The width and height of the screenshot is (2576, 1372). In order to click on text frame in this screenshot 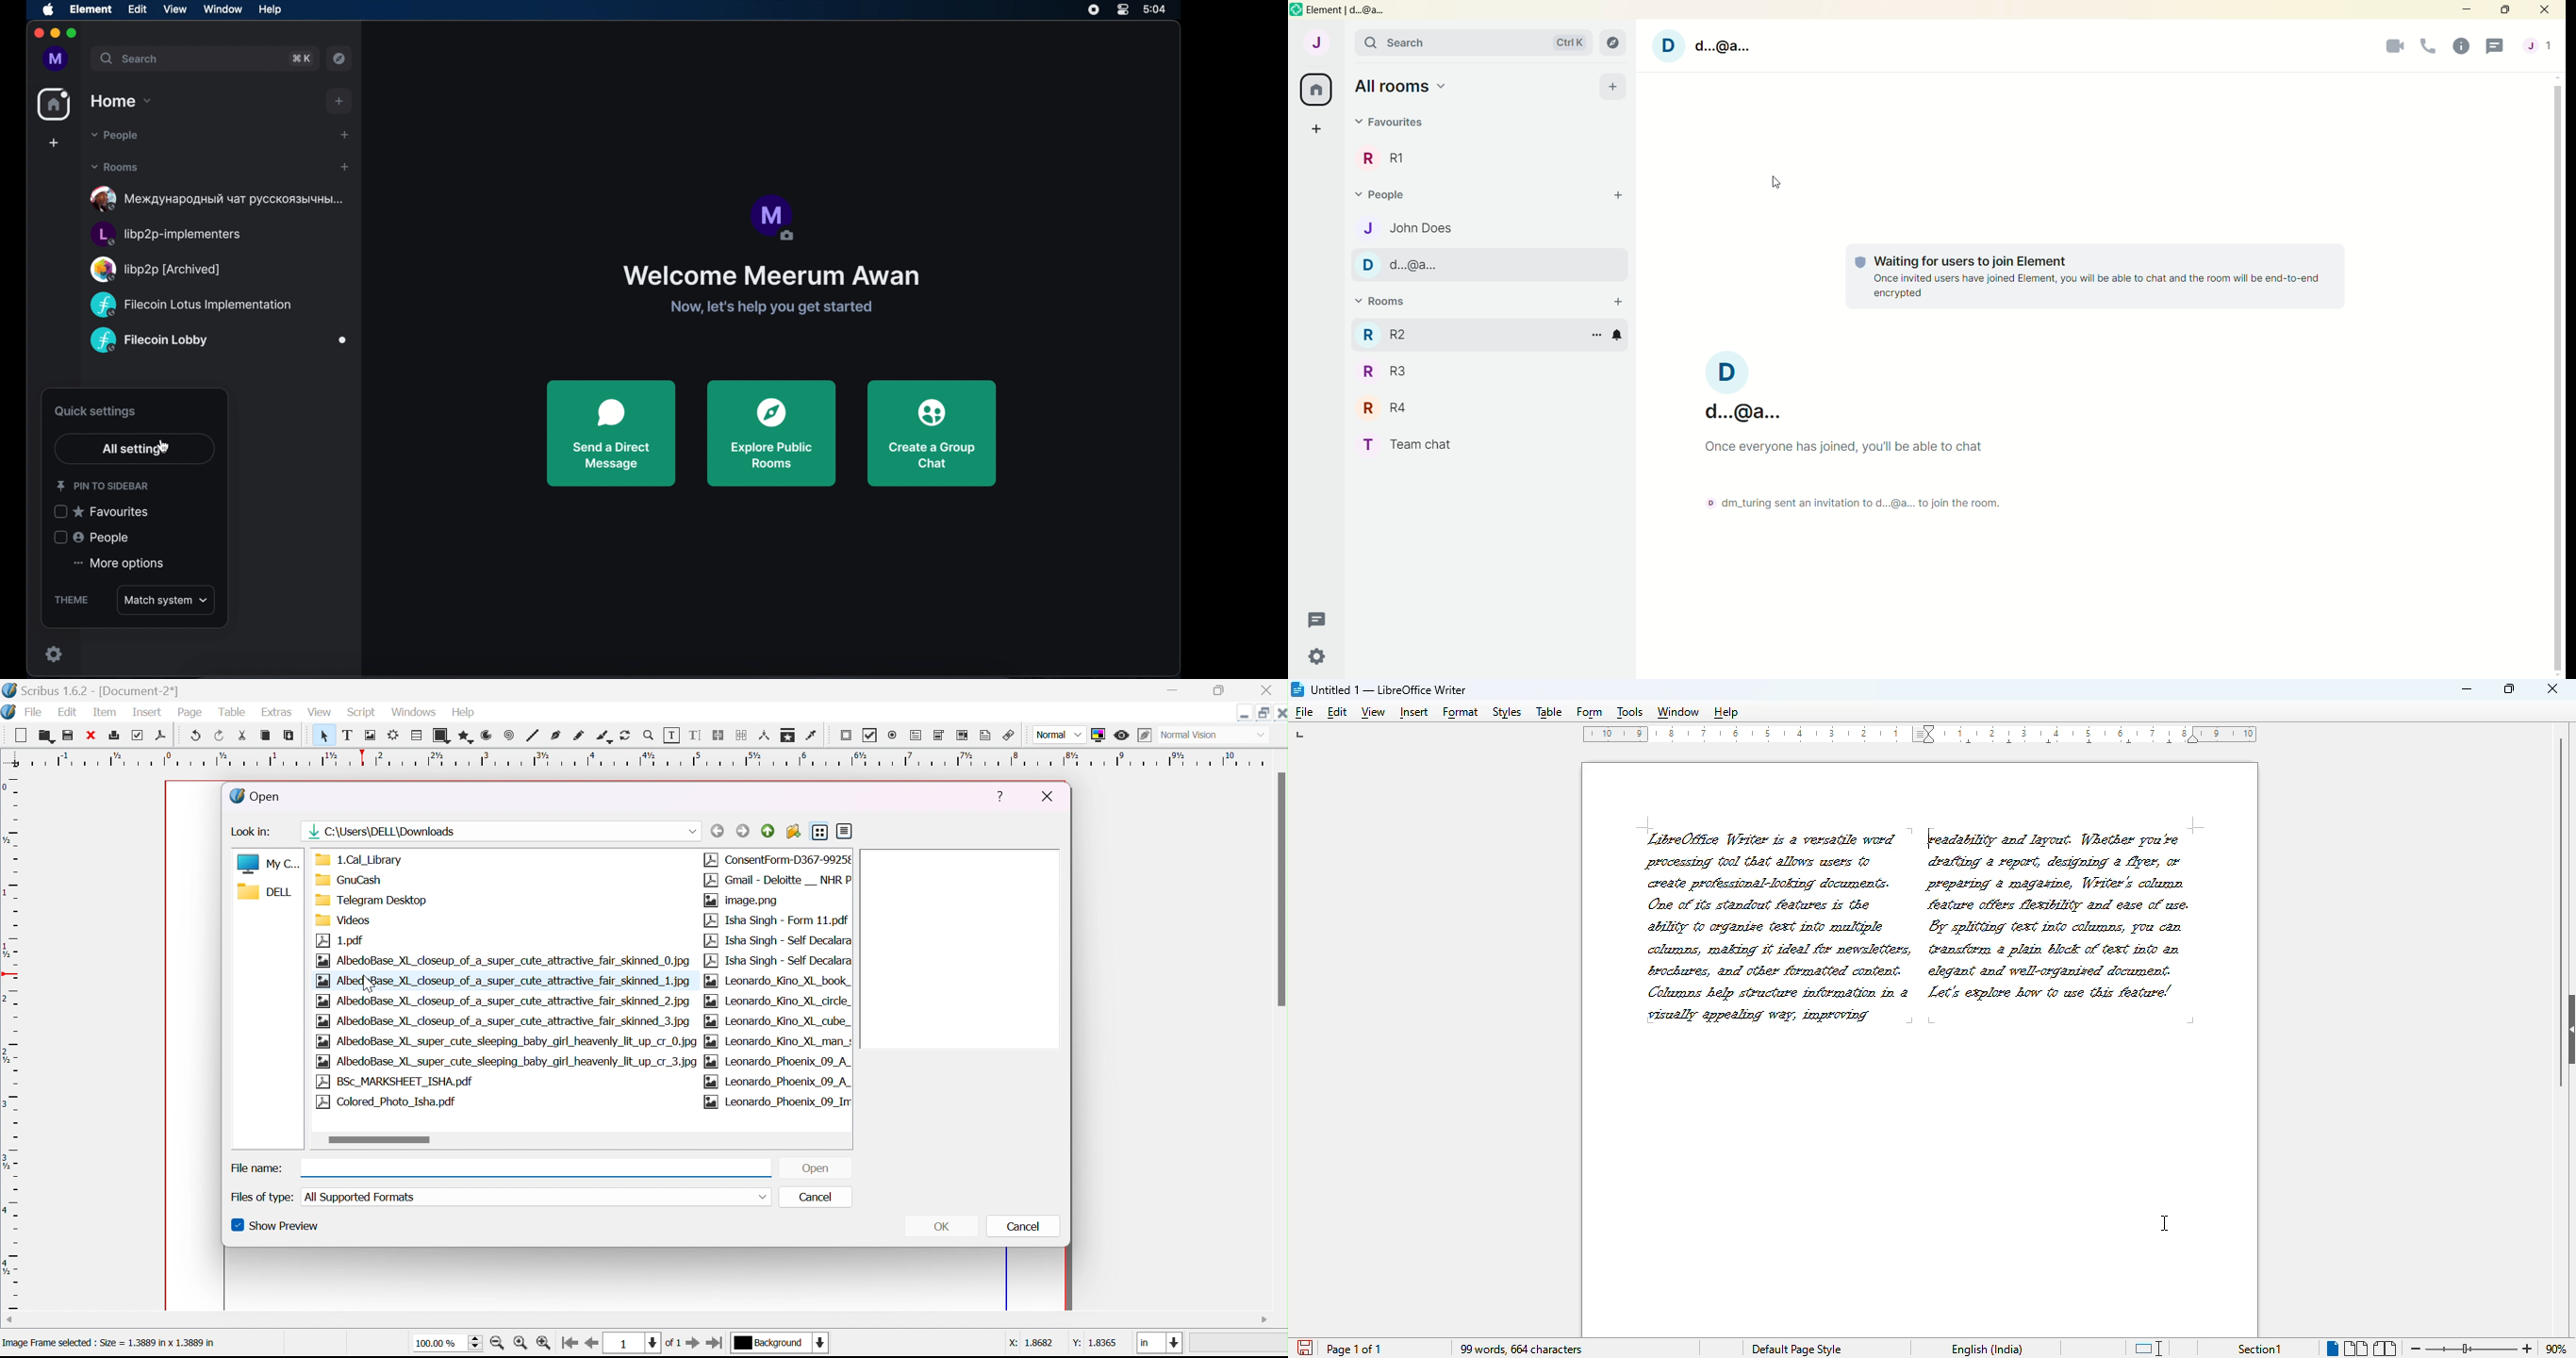, I will do `click(347, 735)`.